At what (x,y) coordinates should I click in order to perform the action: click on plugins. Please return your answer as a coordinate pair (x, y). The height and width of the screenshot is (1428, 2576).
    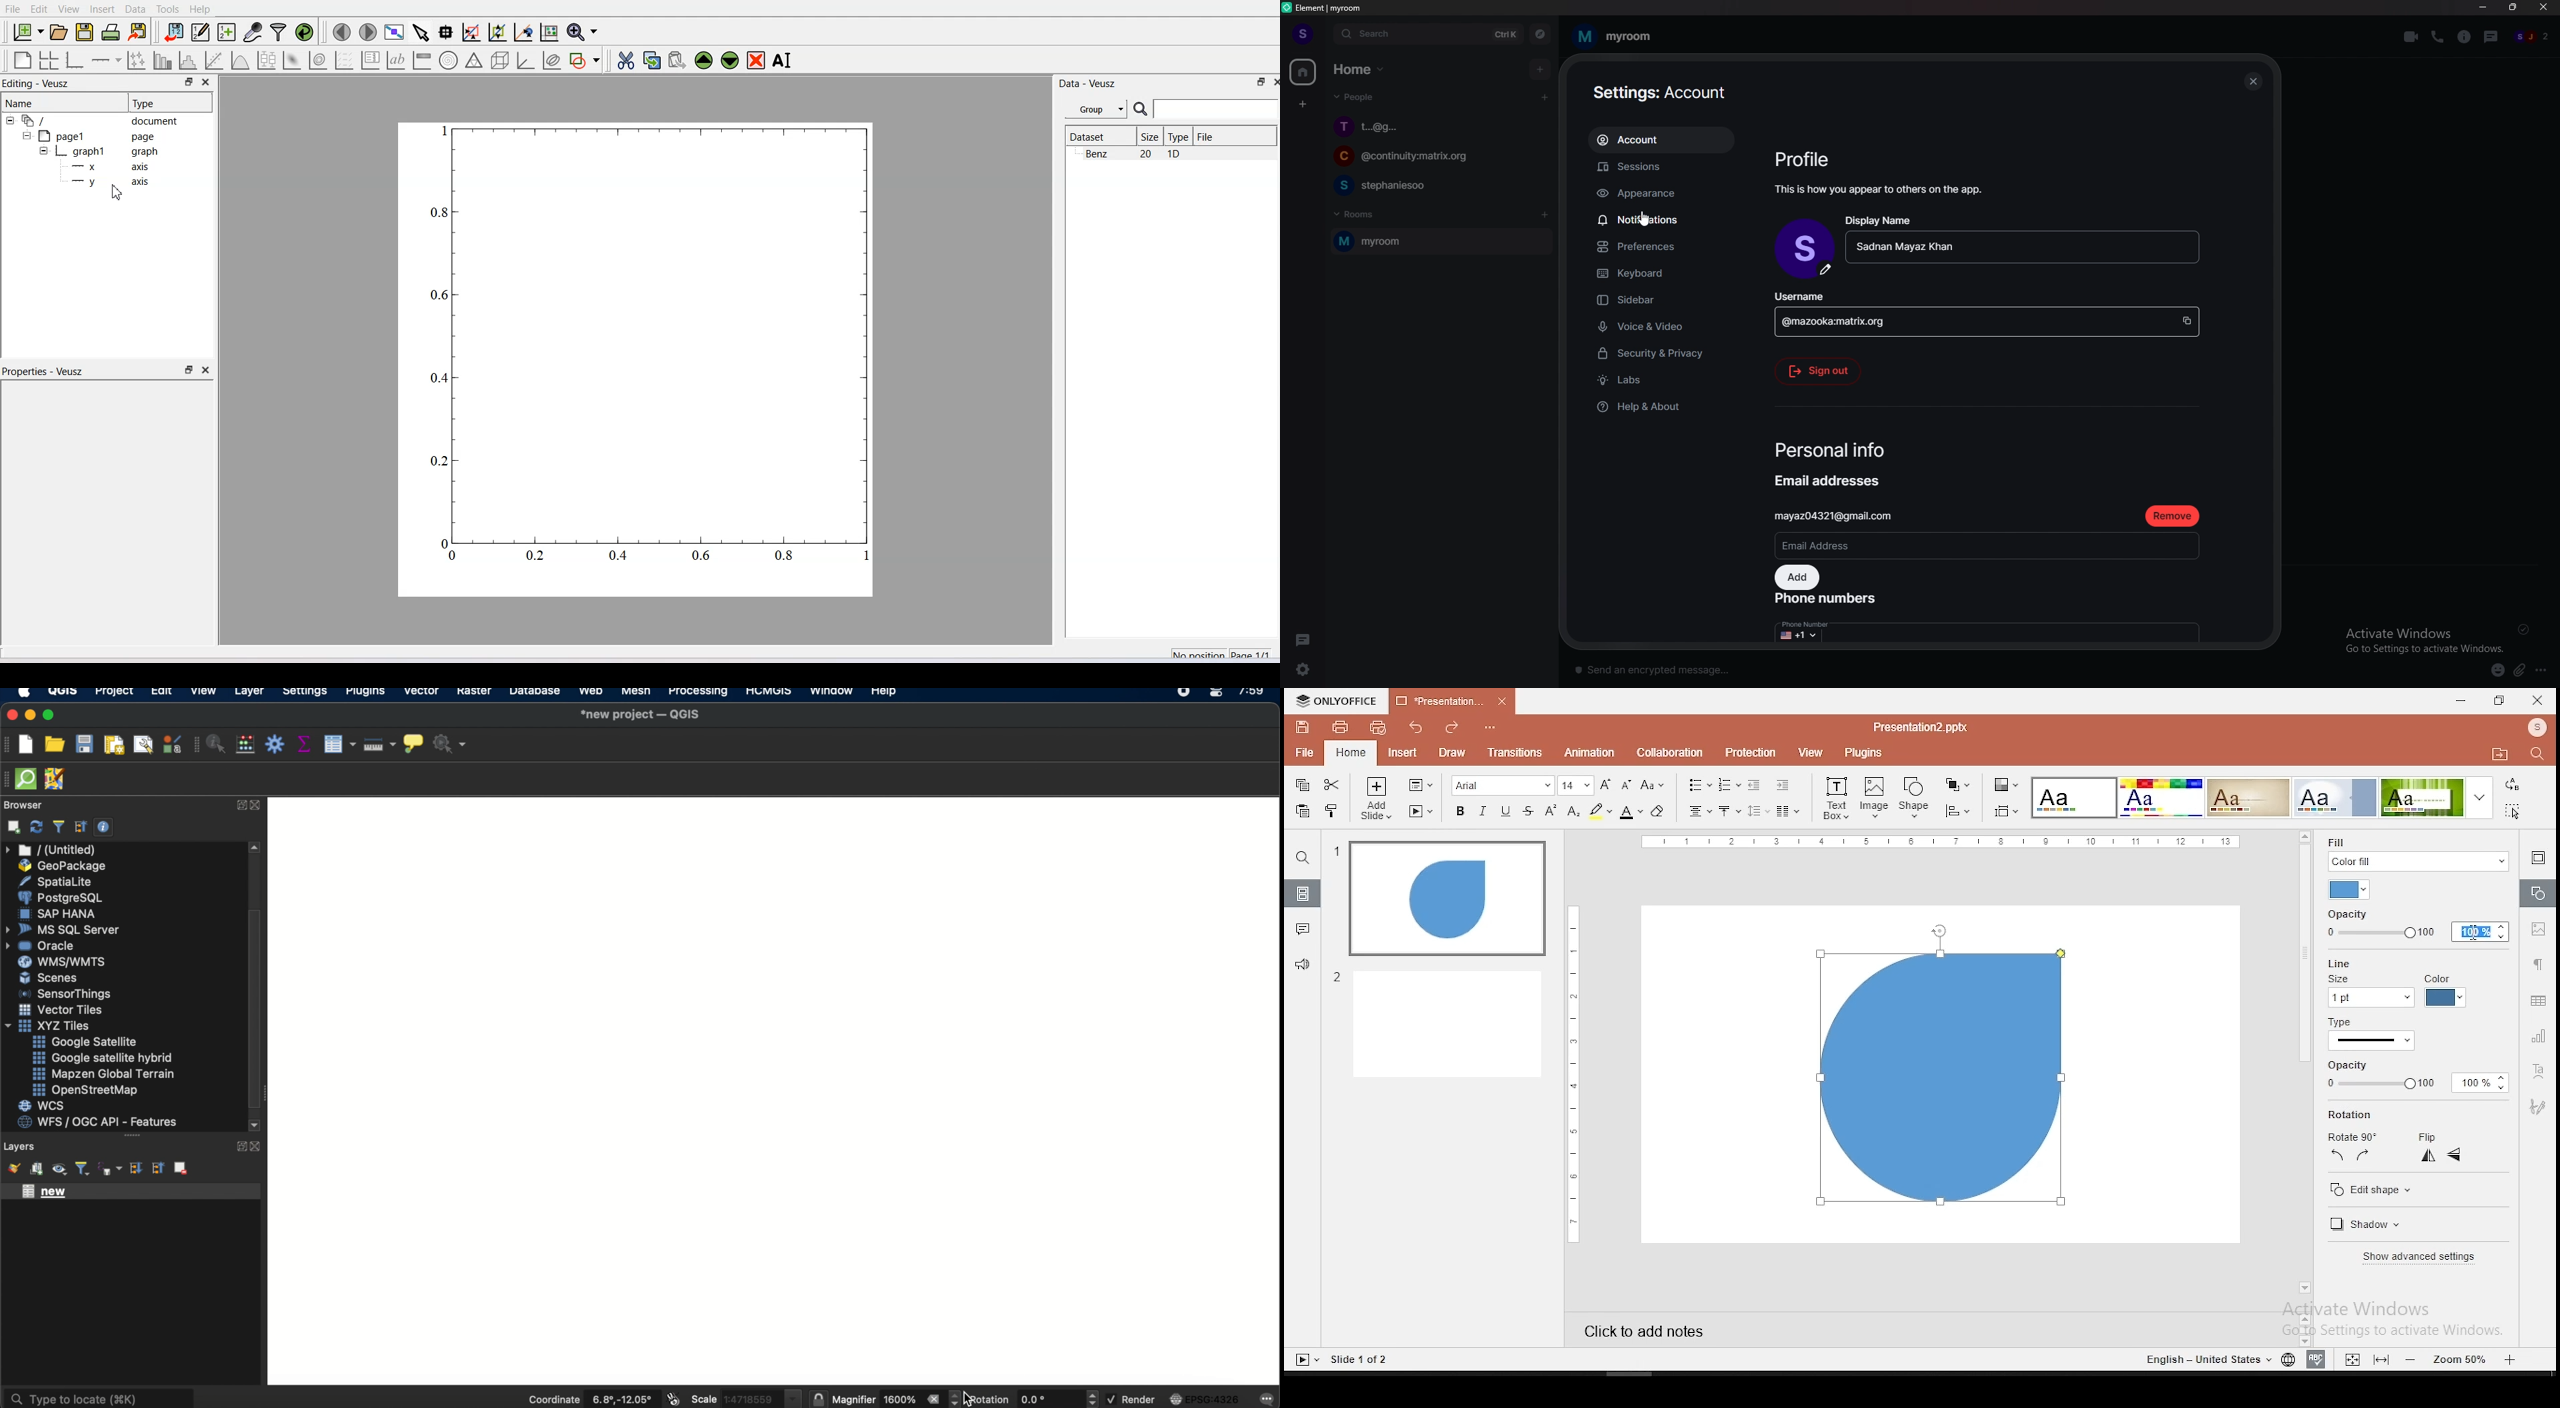
    Looking at the image, I should click on (1864, 752).